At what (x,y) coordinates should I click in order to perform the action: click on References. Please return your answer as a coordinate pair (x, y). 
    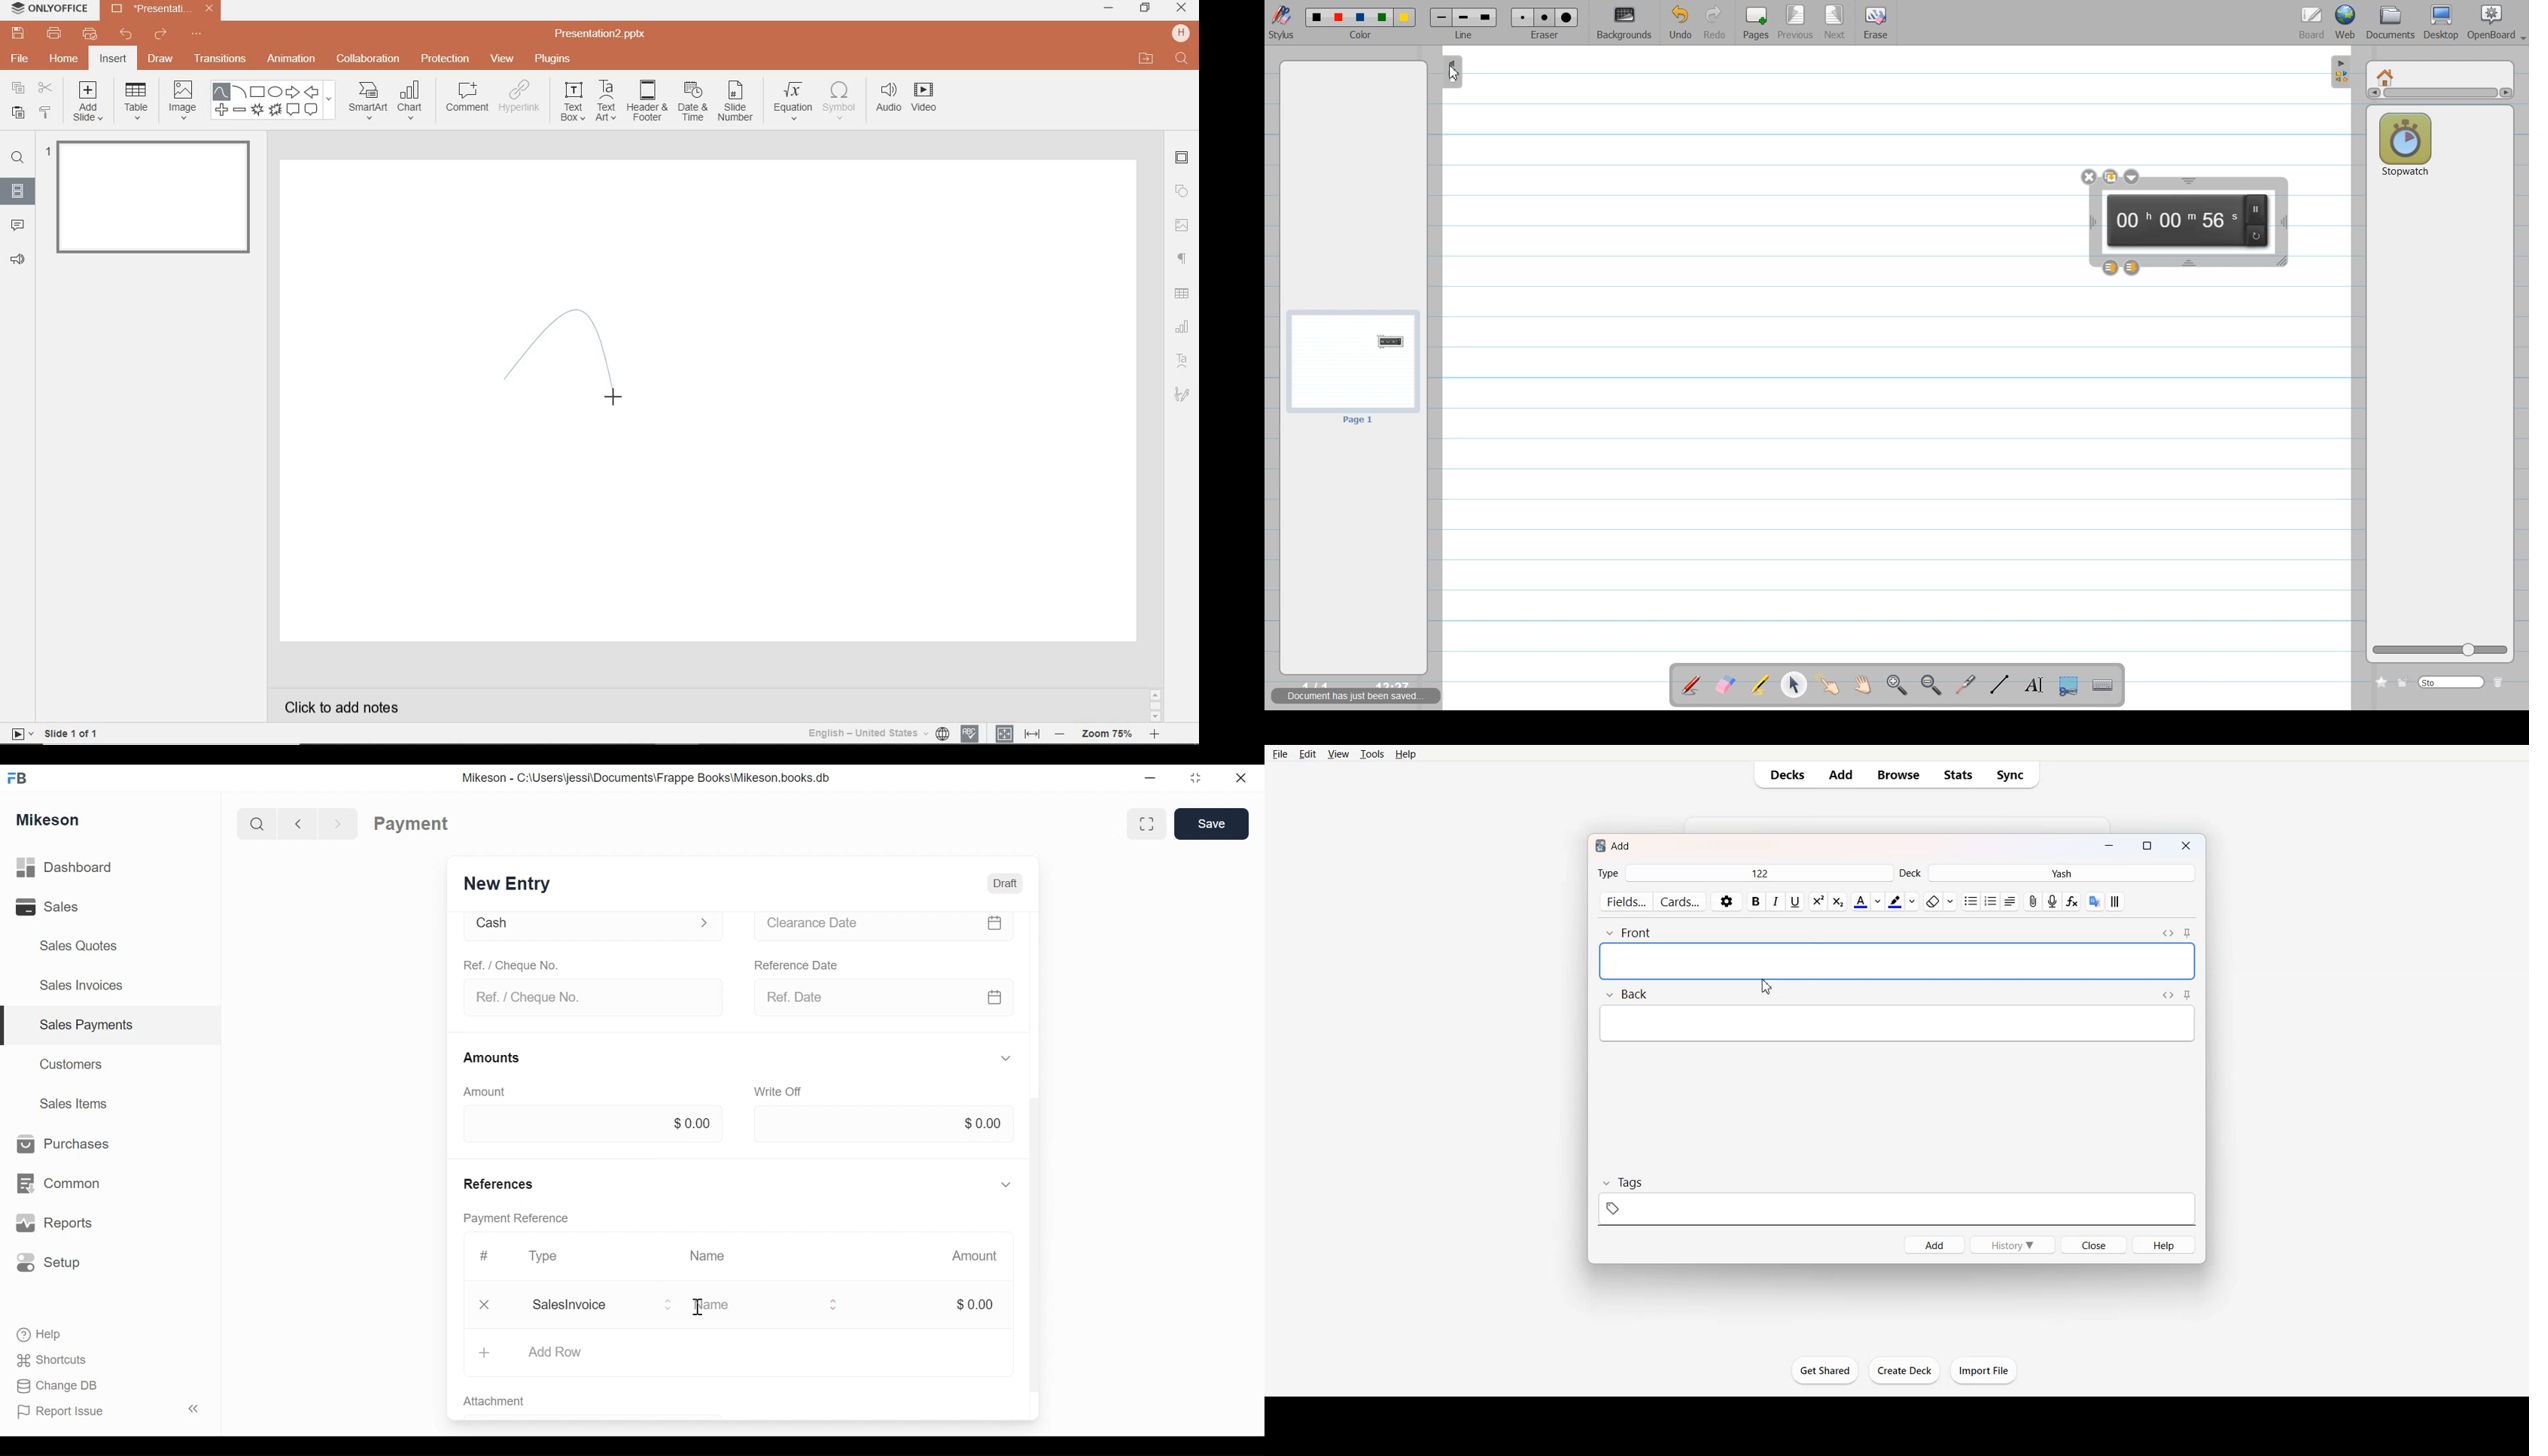
    Looking at the image, I should click on (504, 1183).